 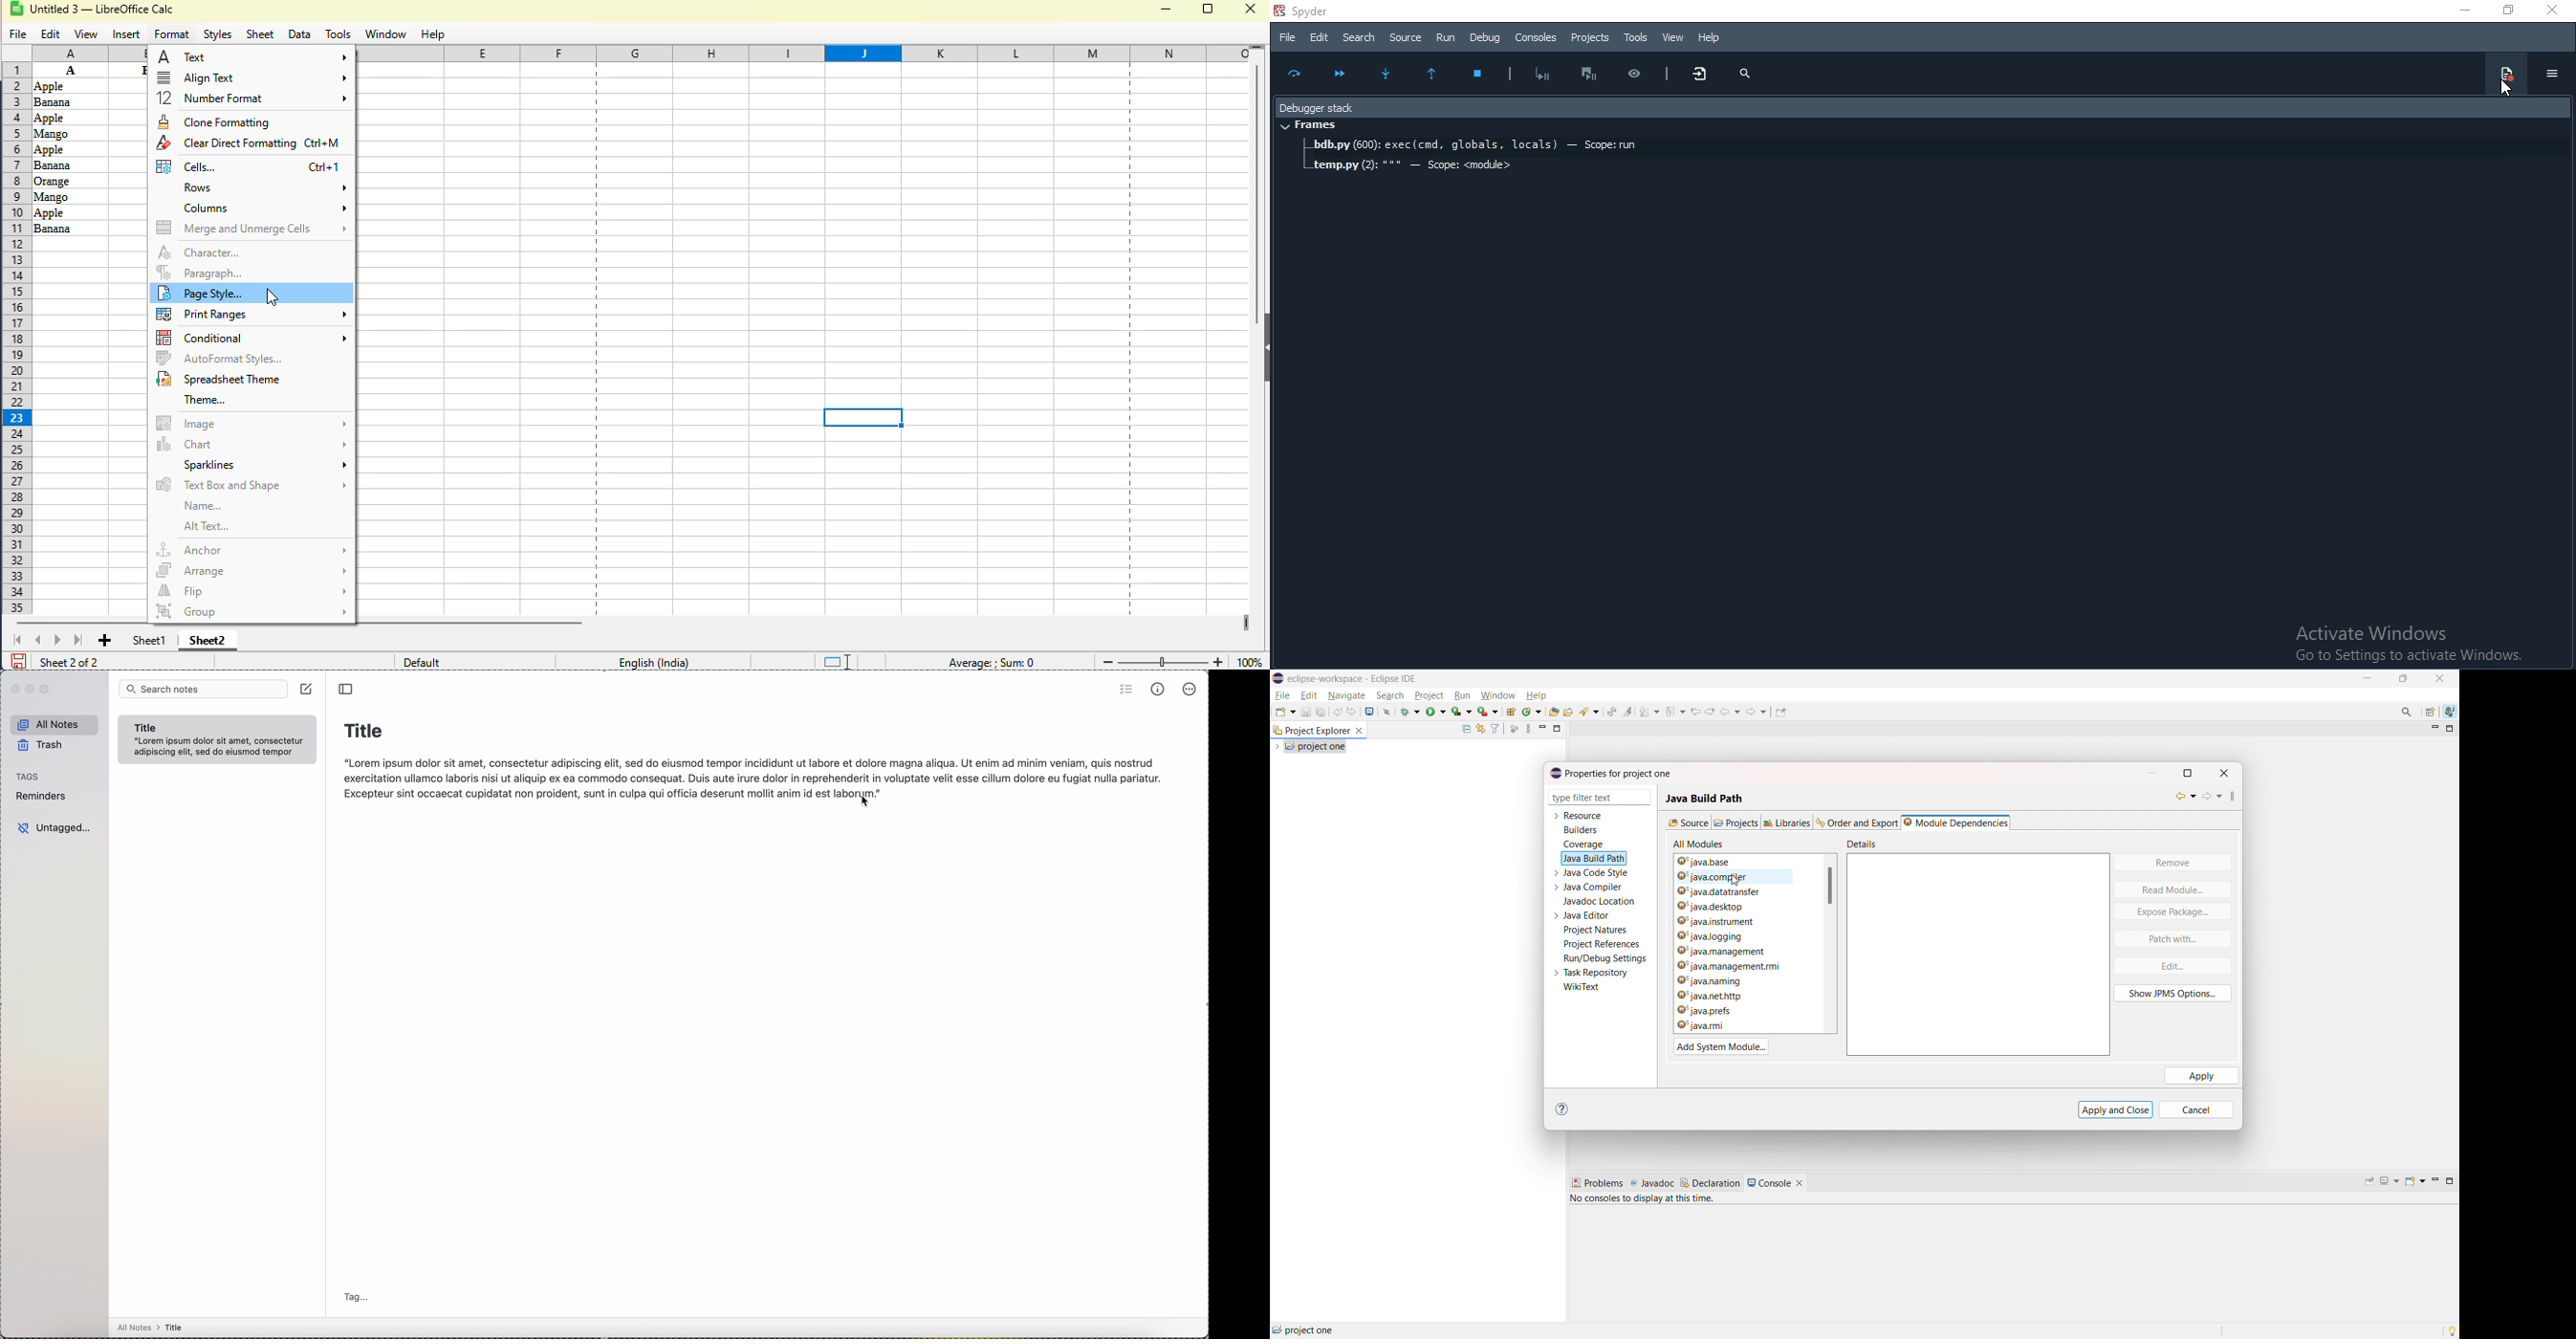 What do you see at coordinates (1543, 728) in the screenshot?
I see `minimize` at bounding box center [1543, 728].